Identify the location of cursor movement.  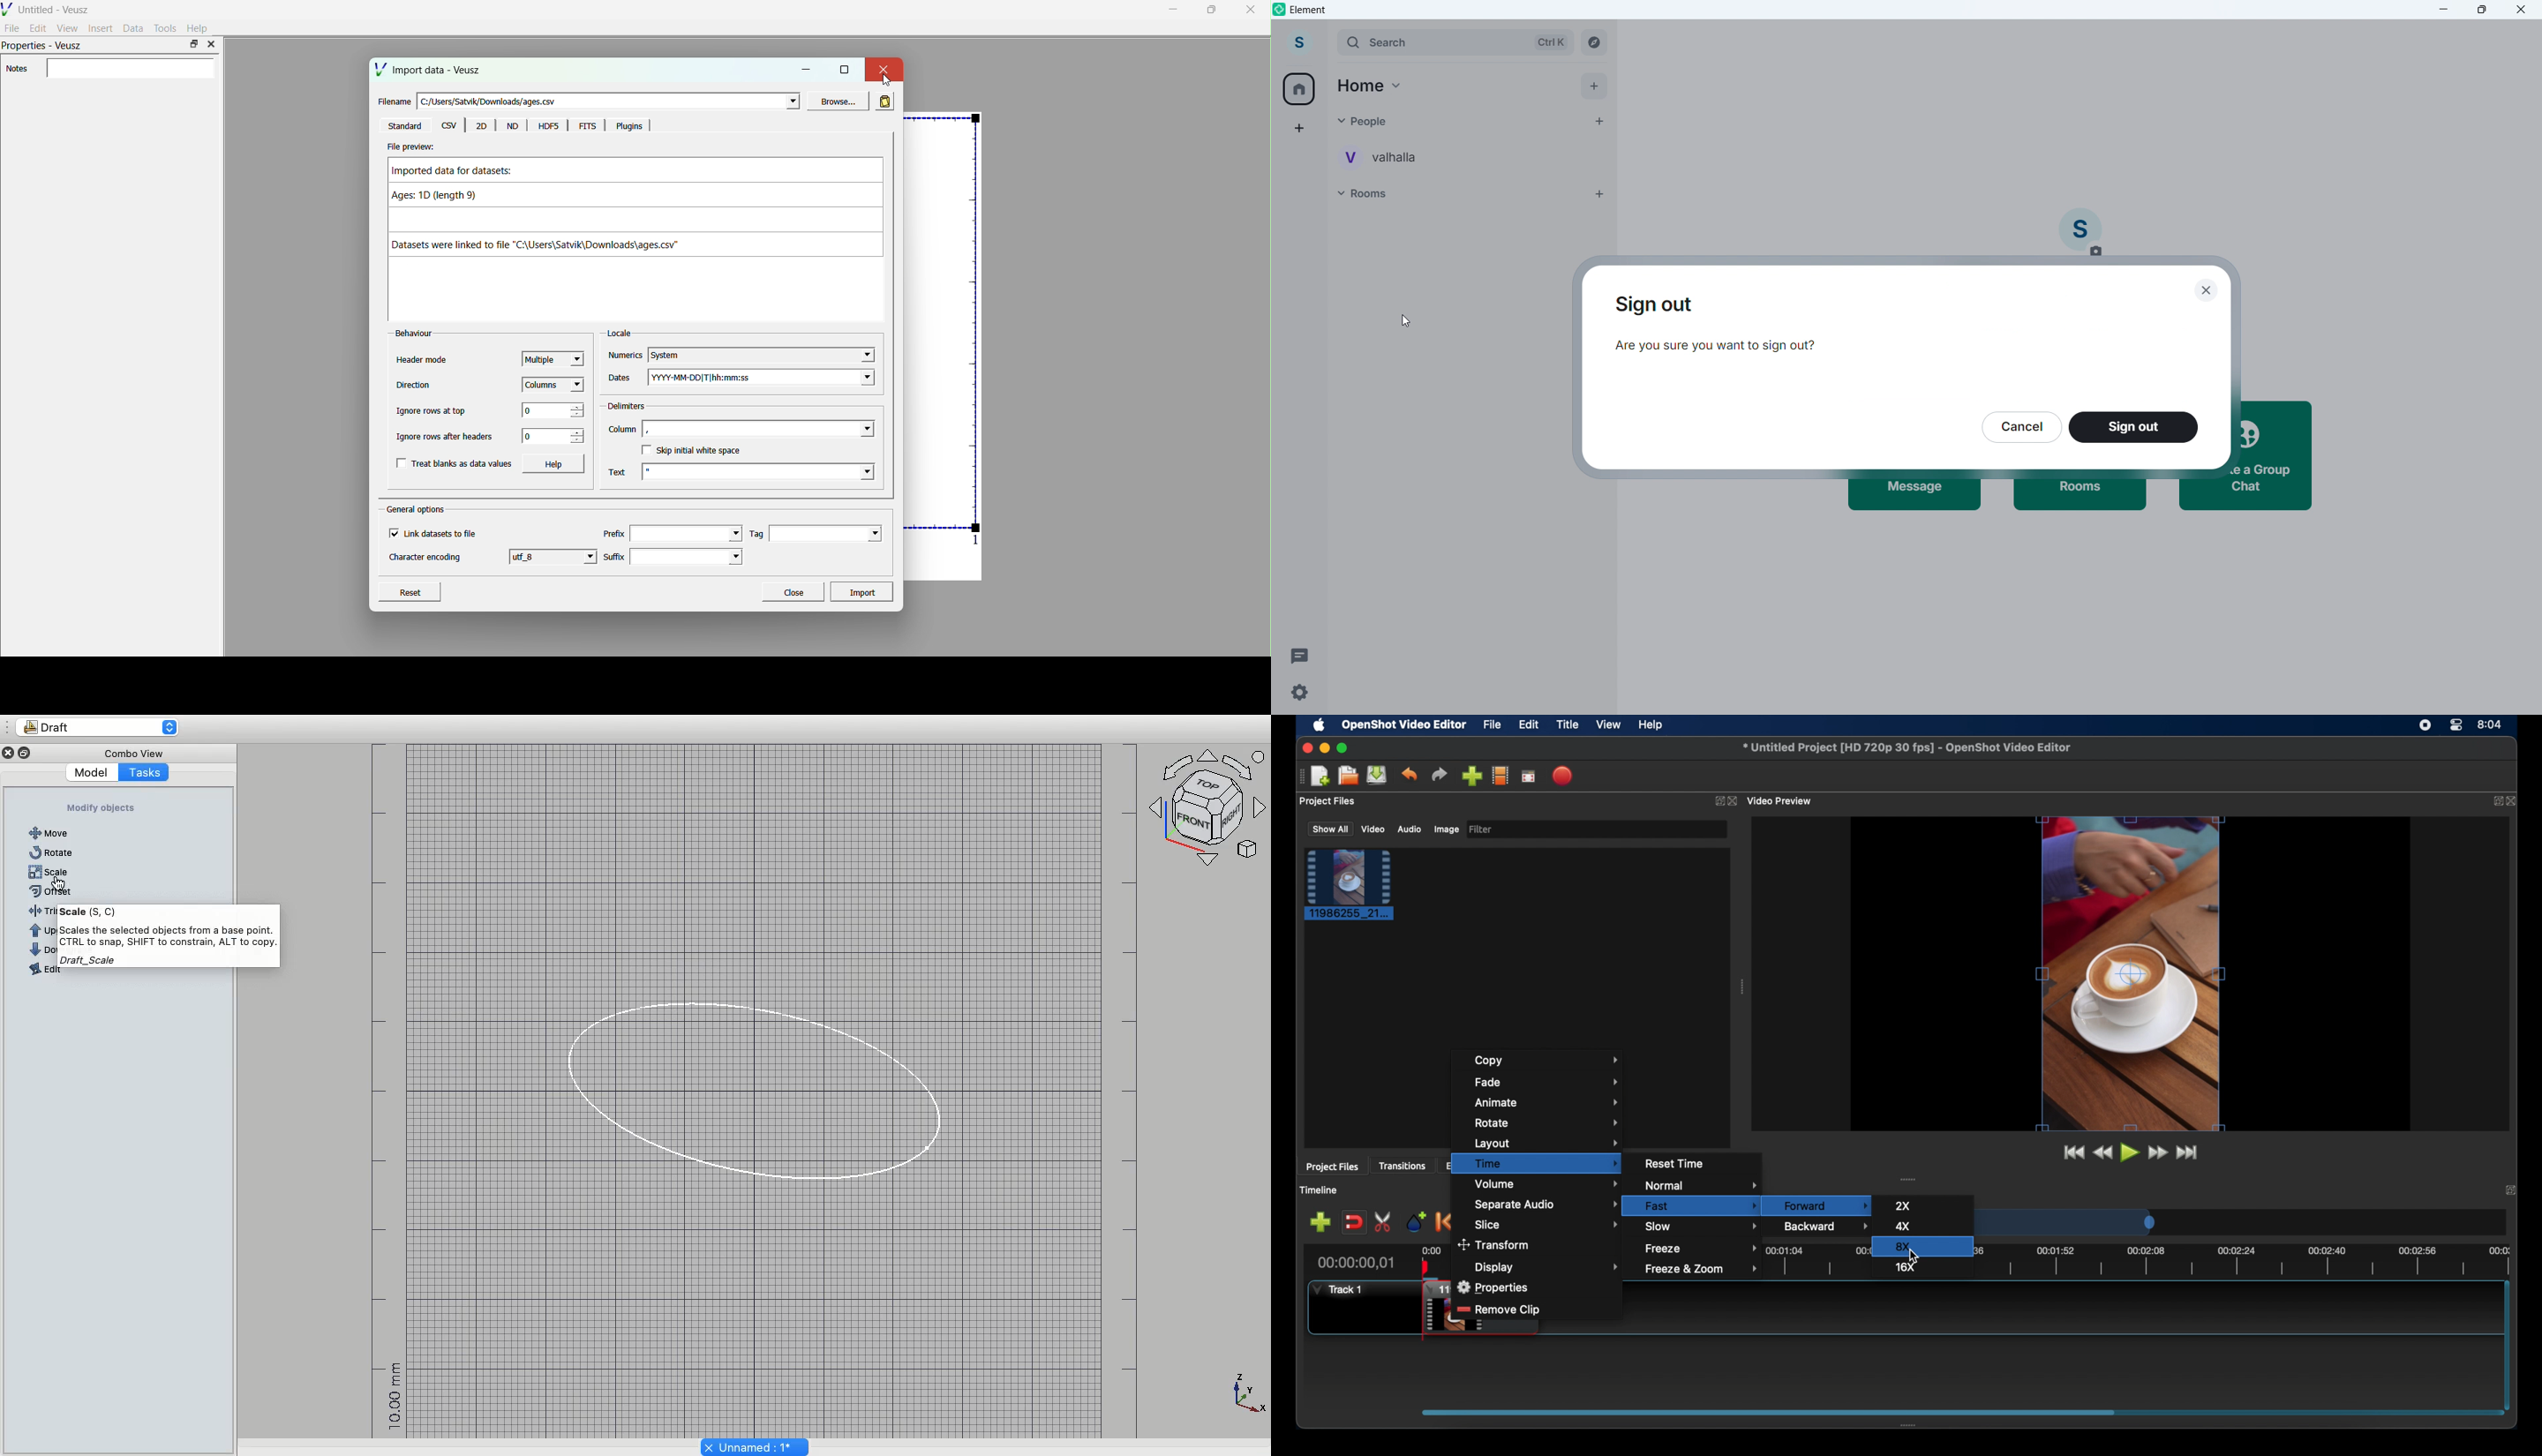
(1407, 325).